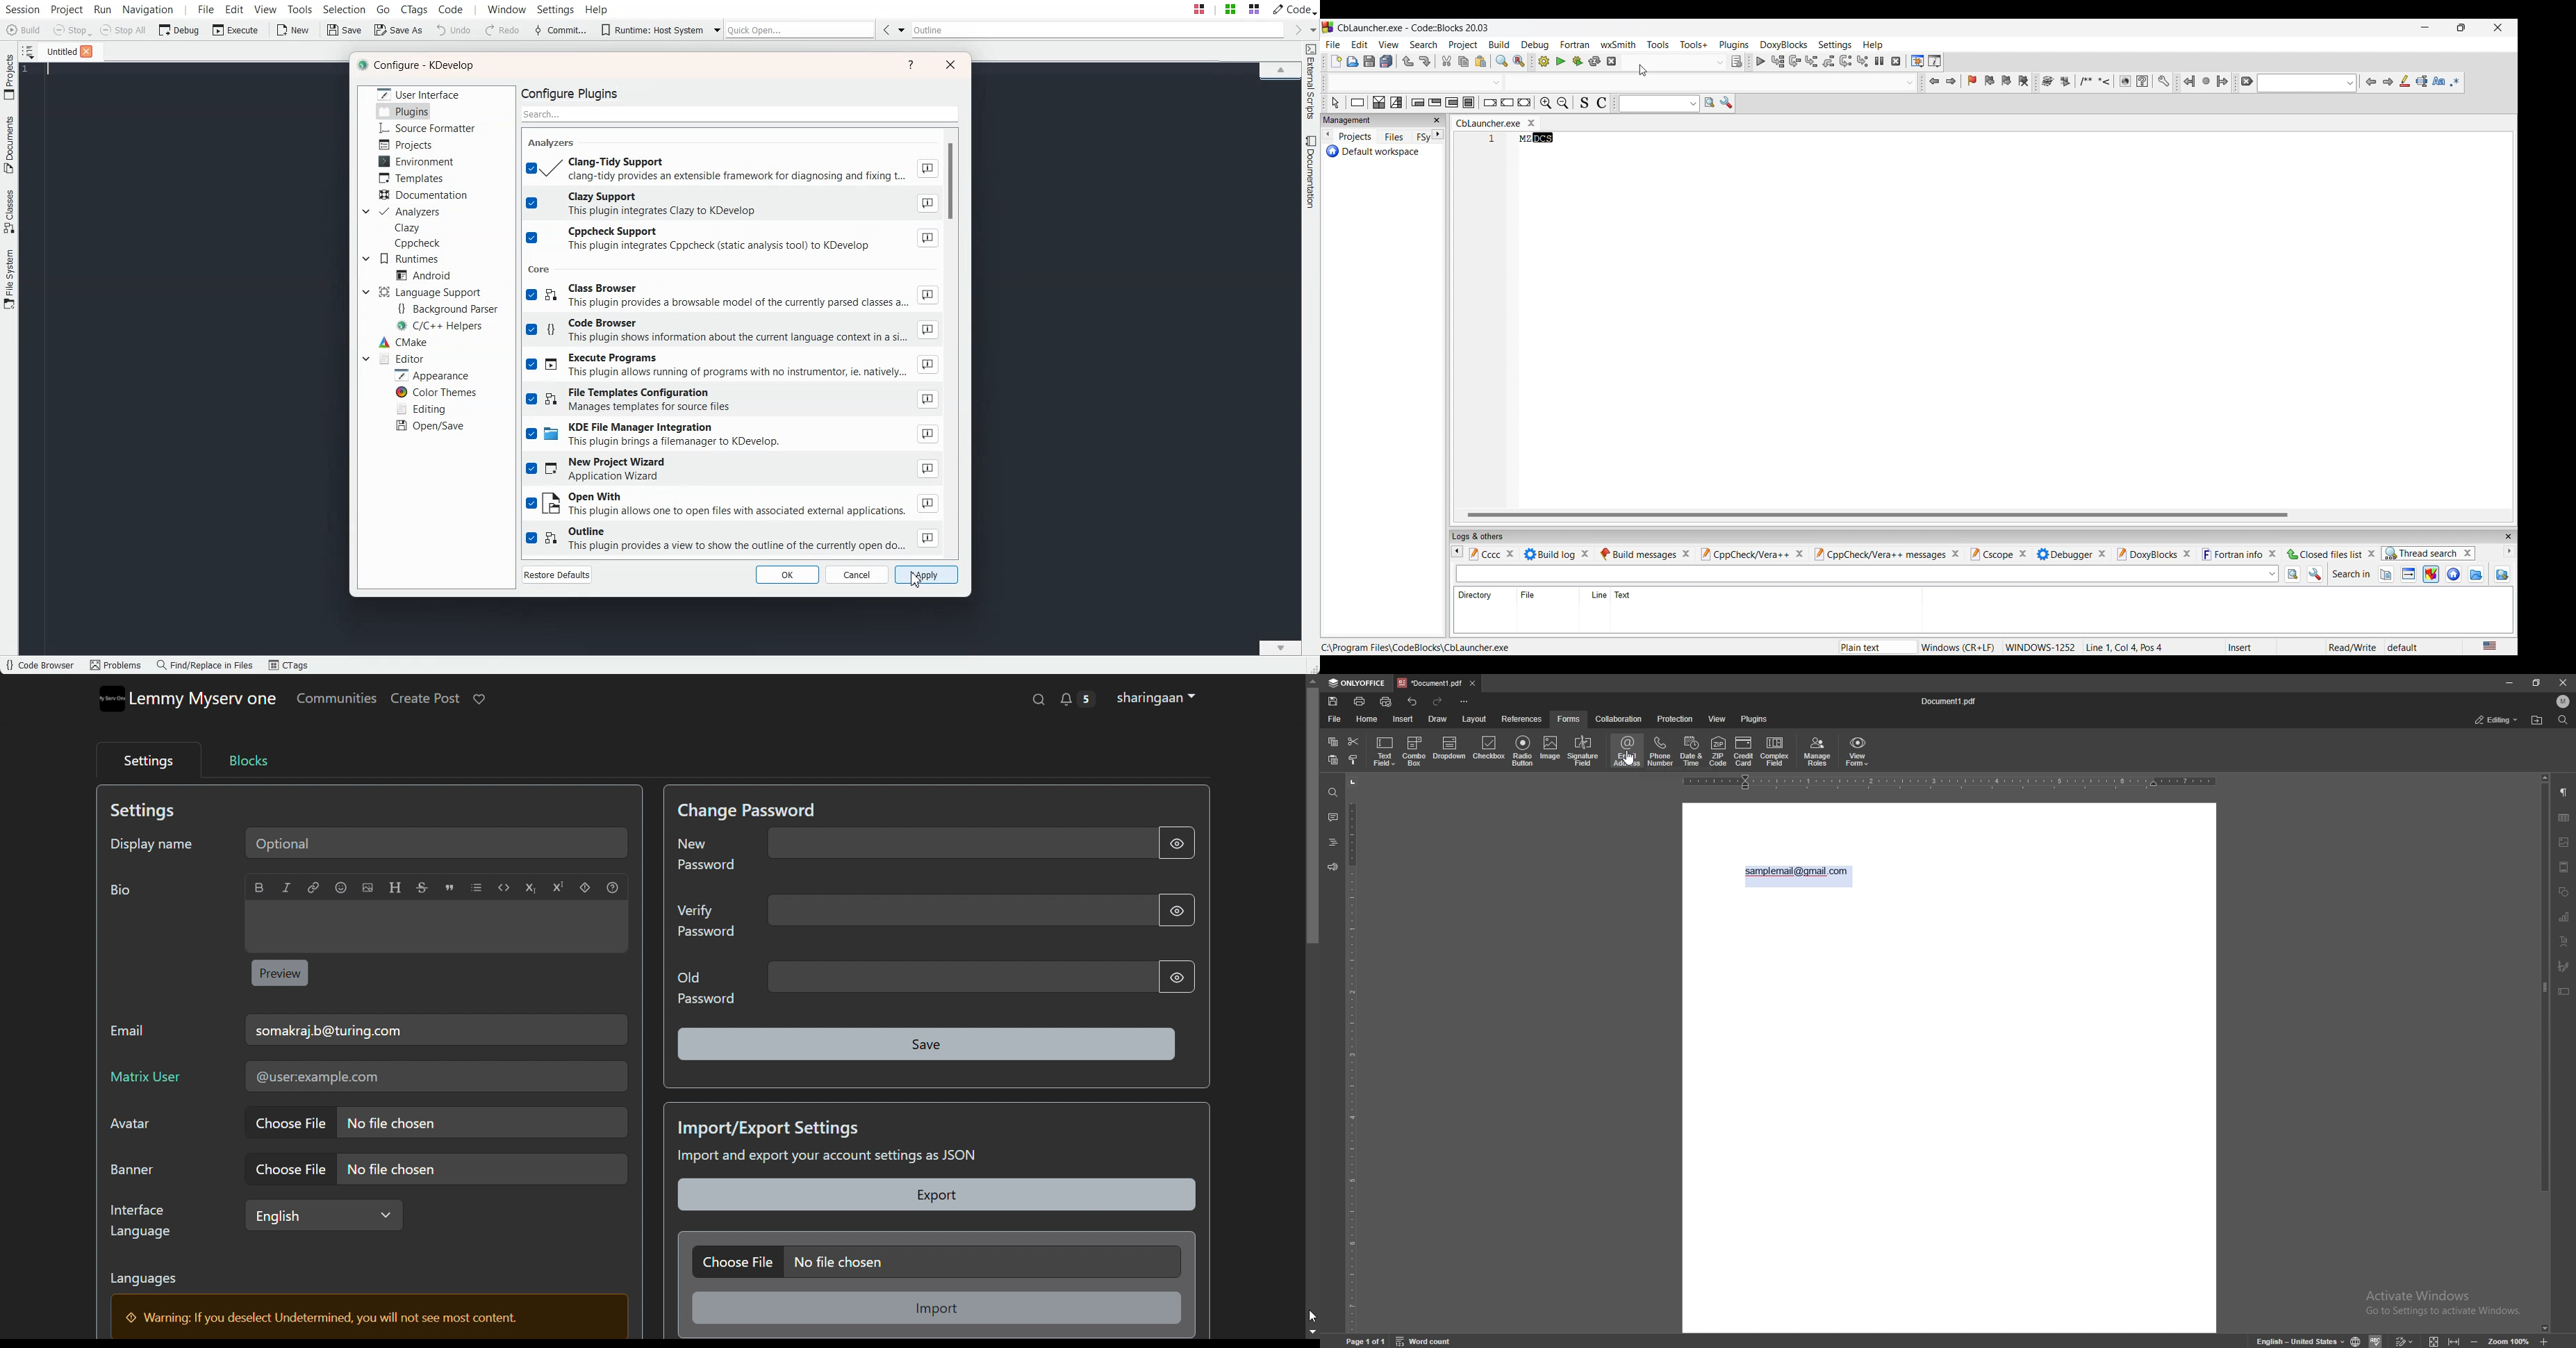 This screenshot has height=1372, width=2576. I want to click on emoji, so click(341, 888).